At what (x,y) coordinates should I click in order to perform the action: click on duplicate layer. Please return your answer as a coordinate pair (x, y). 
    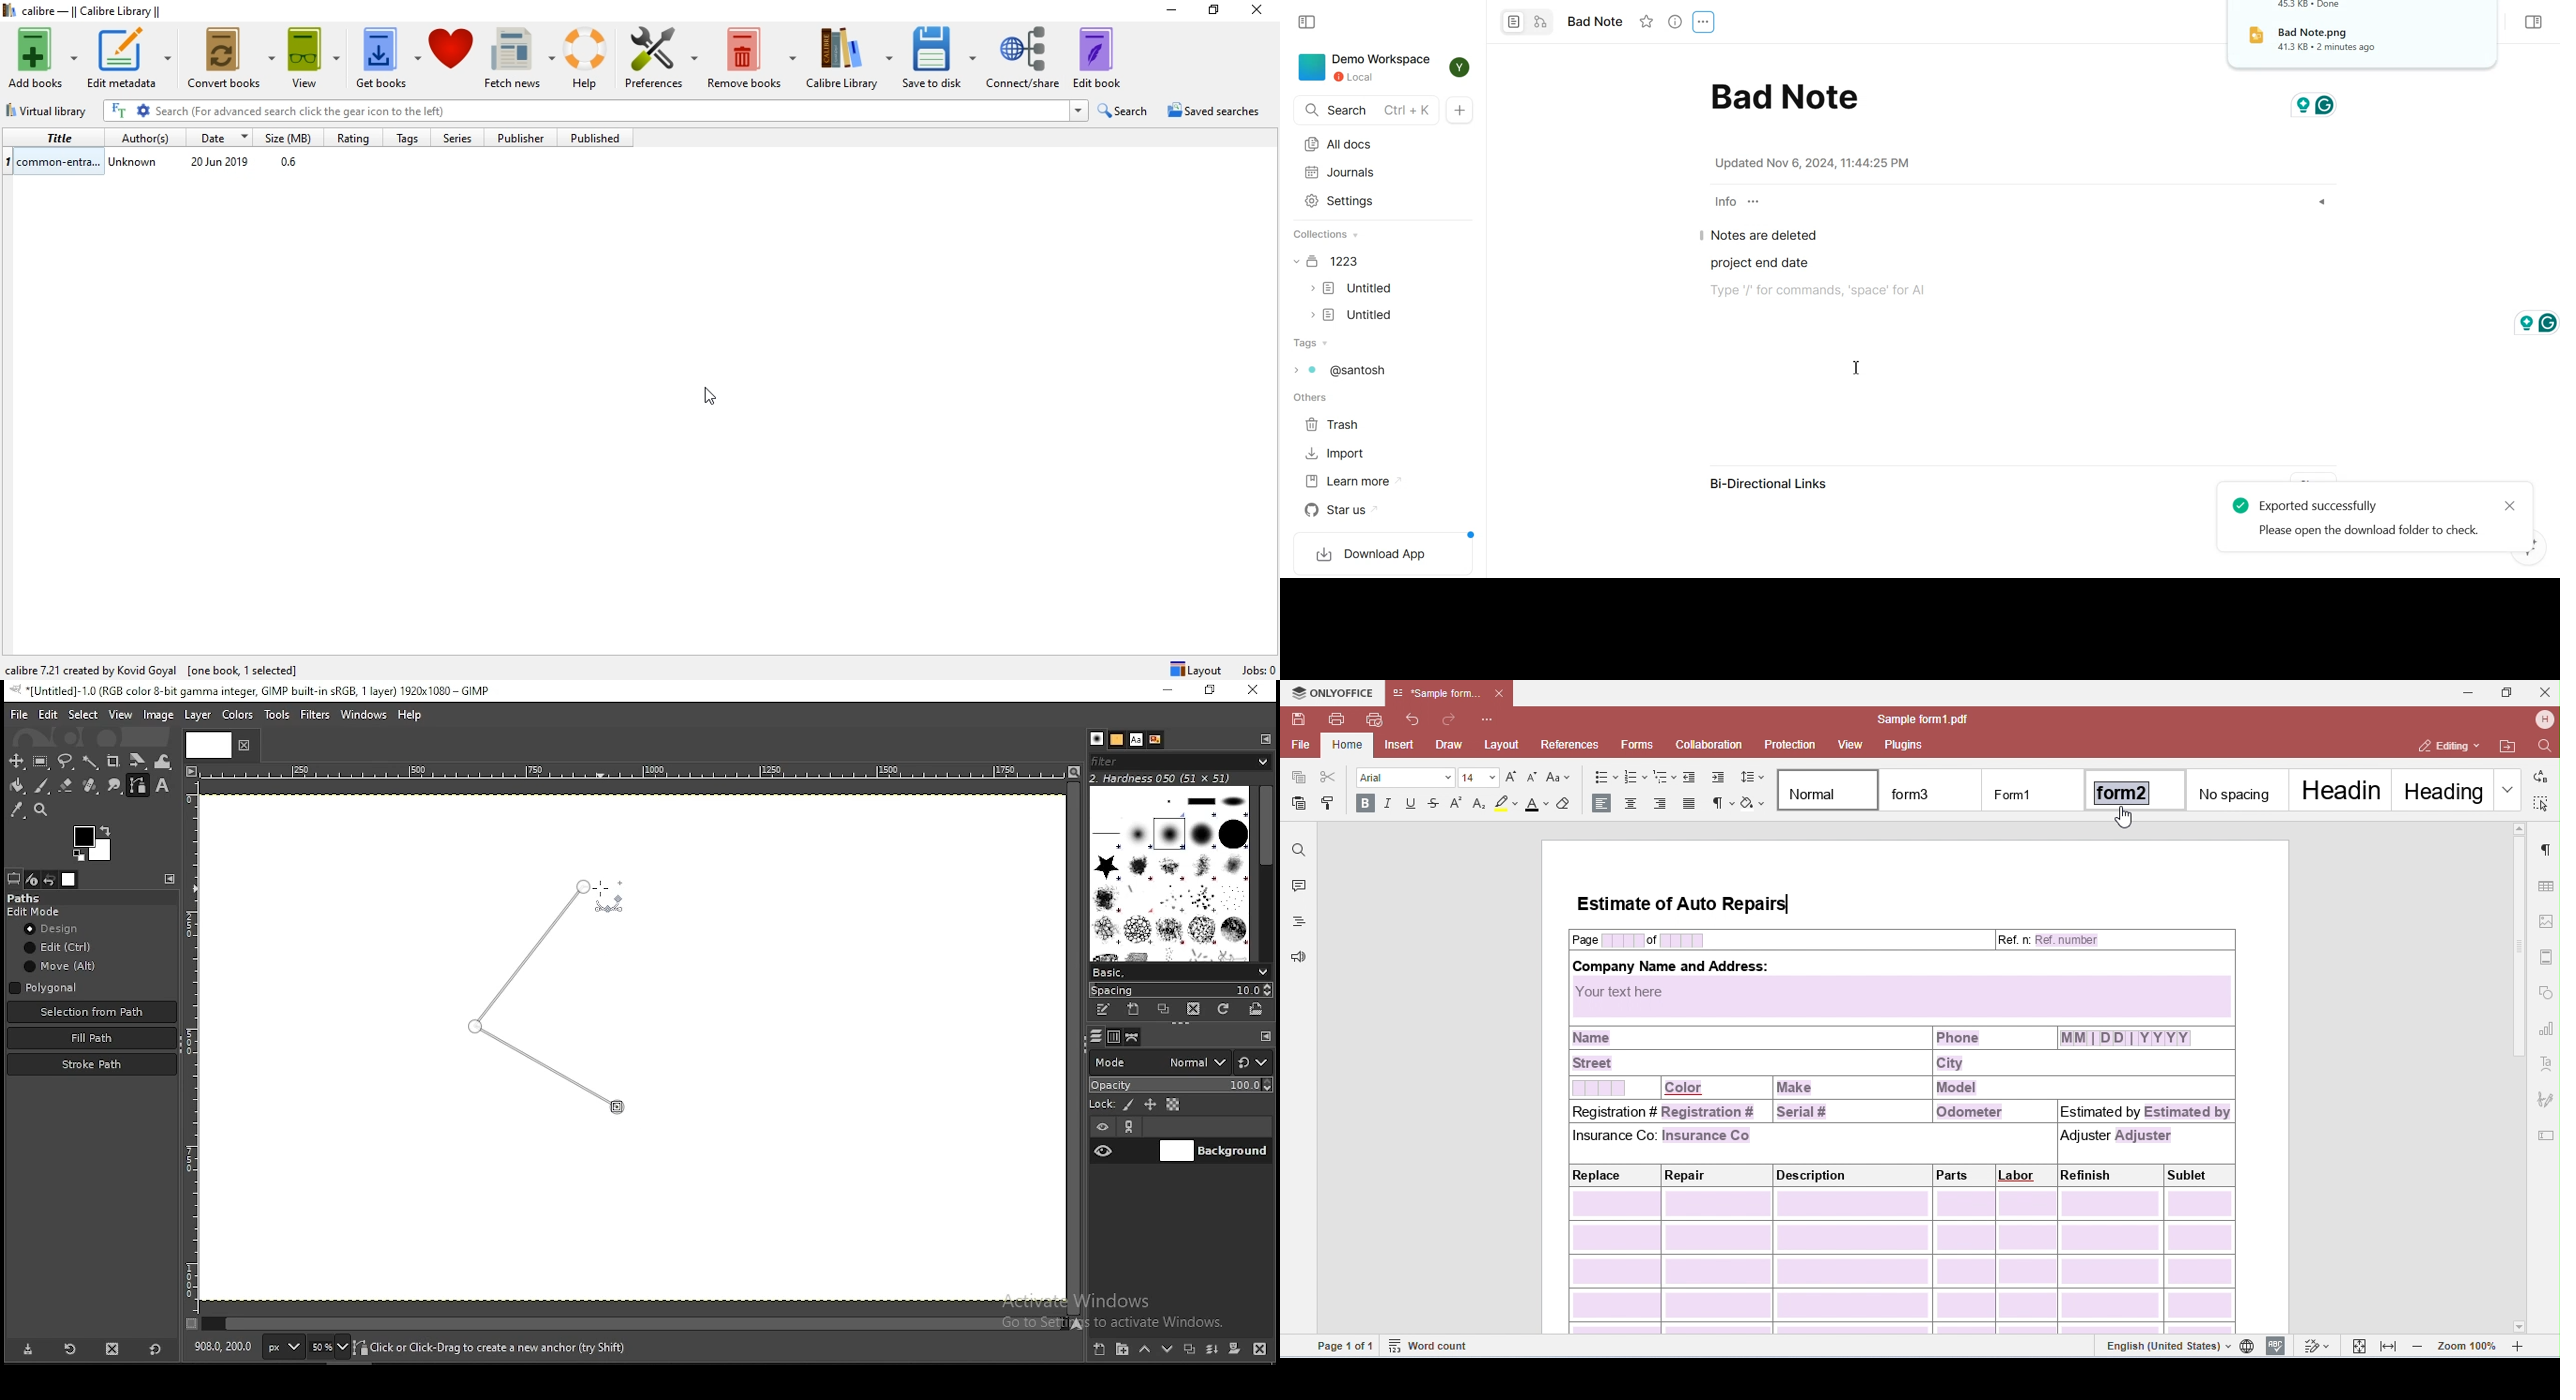
    Looking at the image, I should click on (1191, 1350).